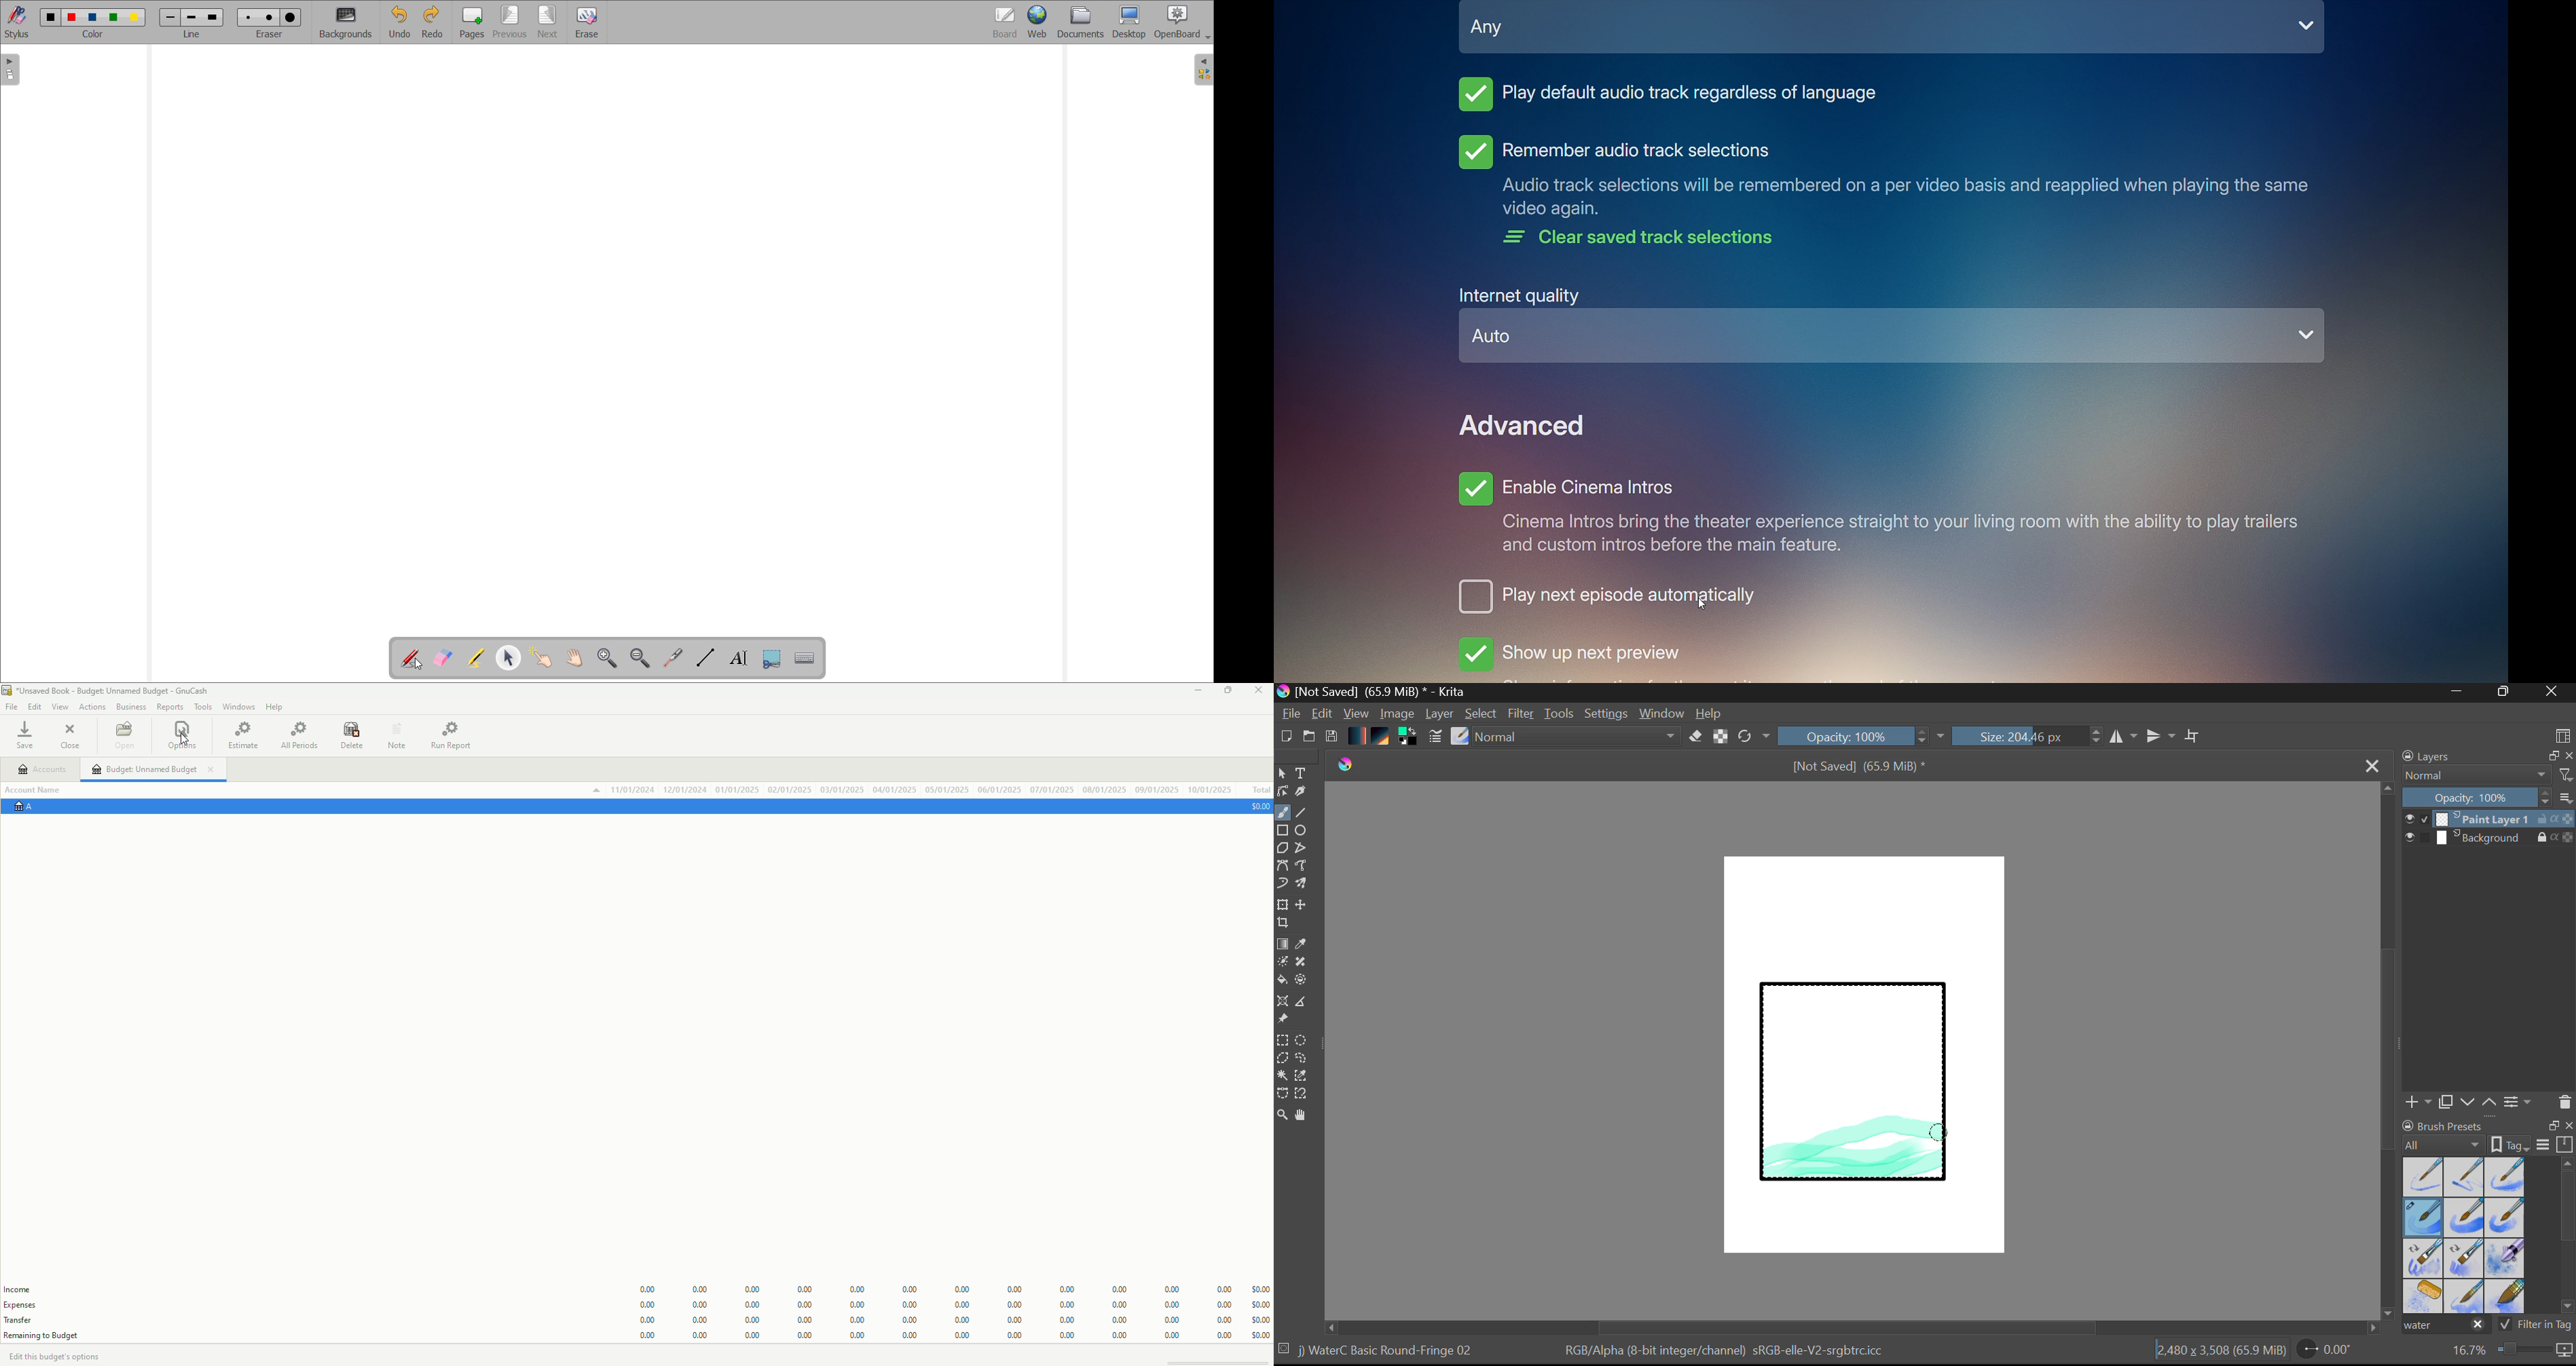 The width and height of the screenshot is (2576, 1372). What do you see at coordinates (277, 707) in the screenshot?
I see `Help` at bounding box center [277, 707].